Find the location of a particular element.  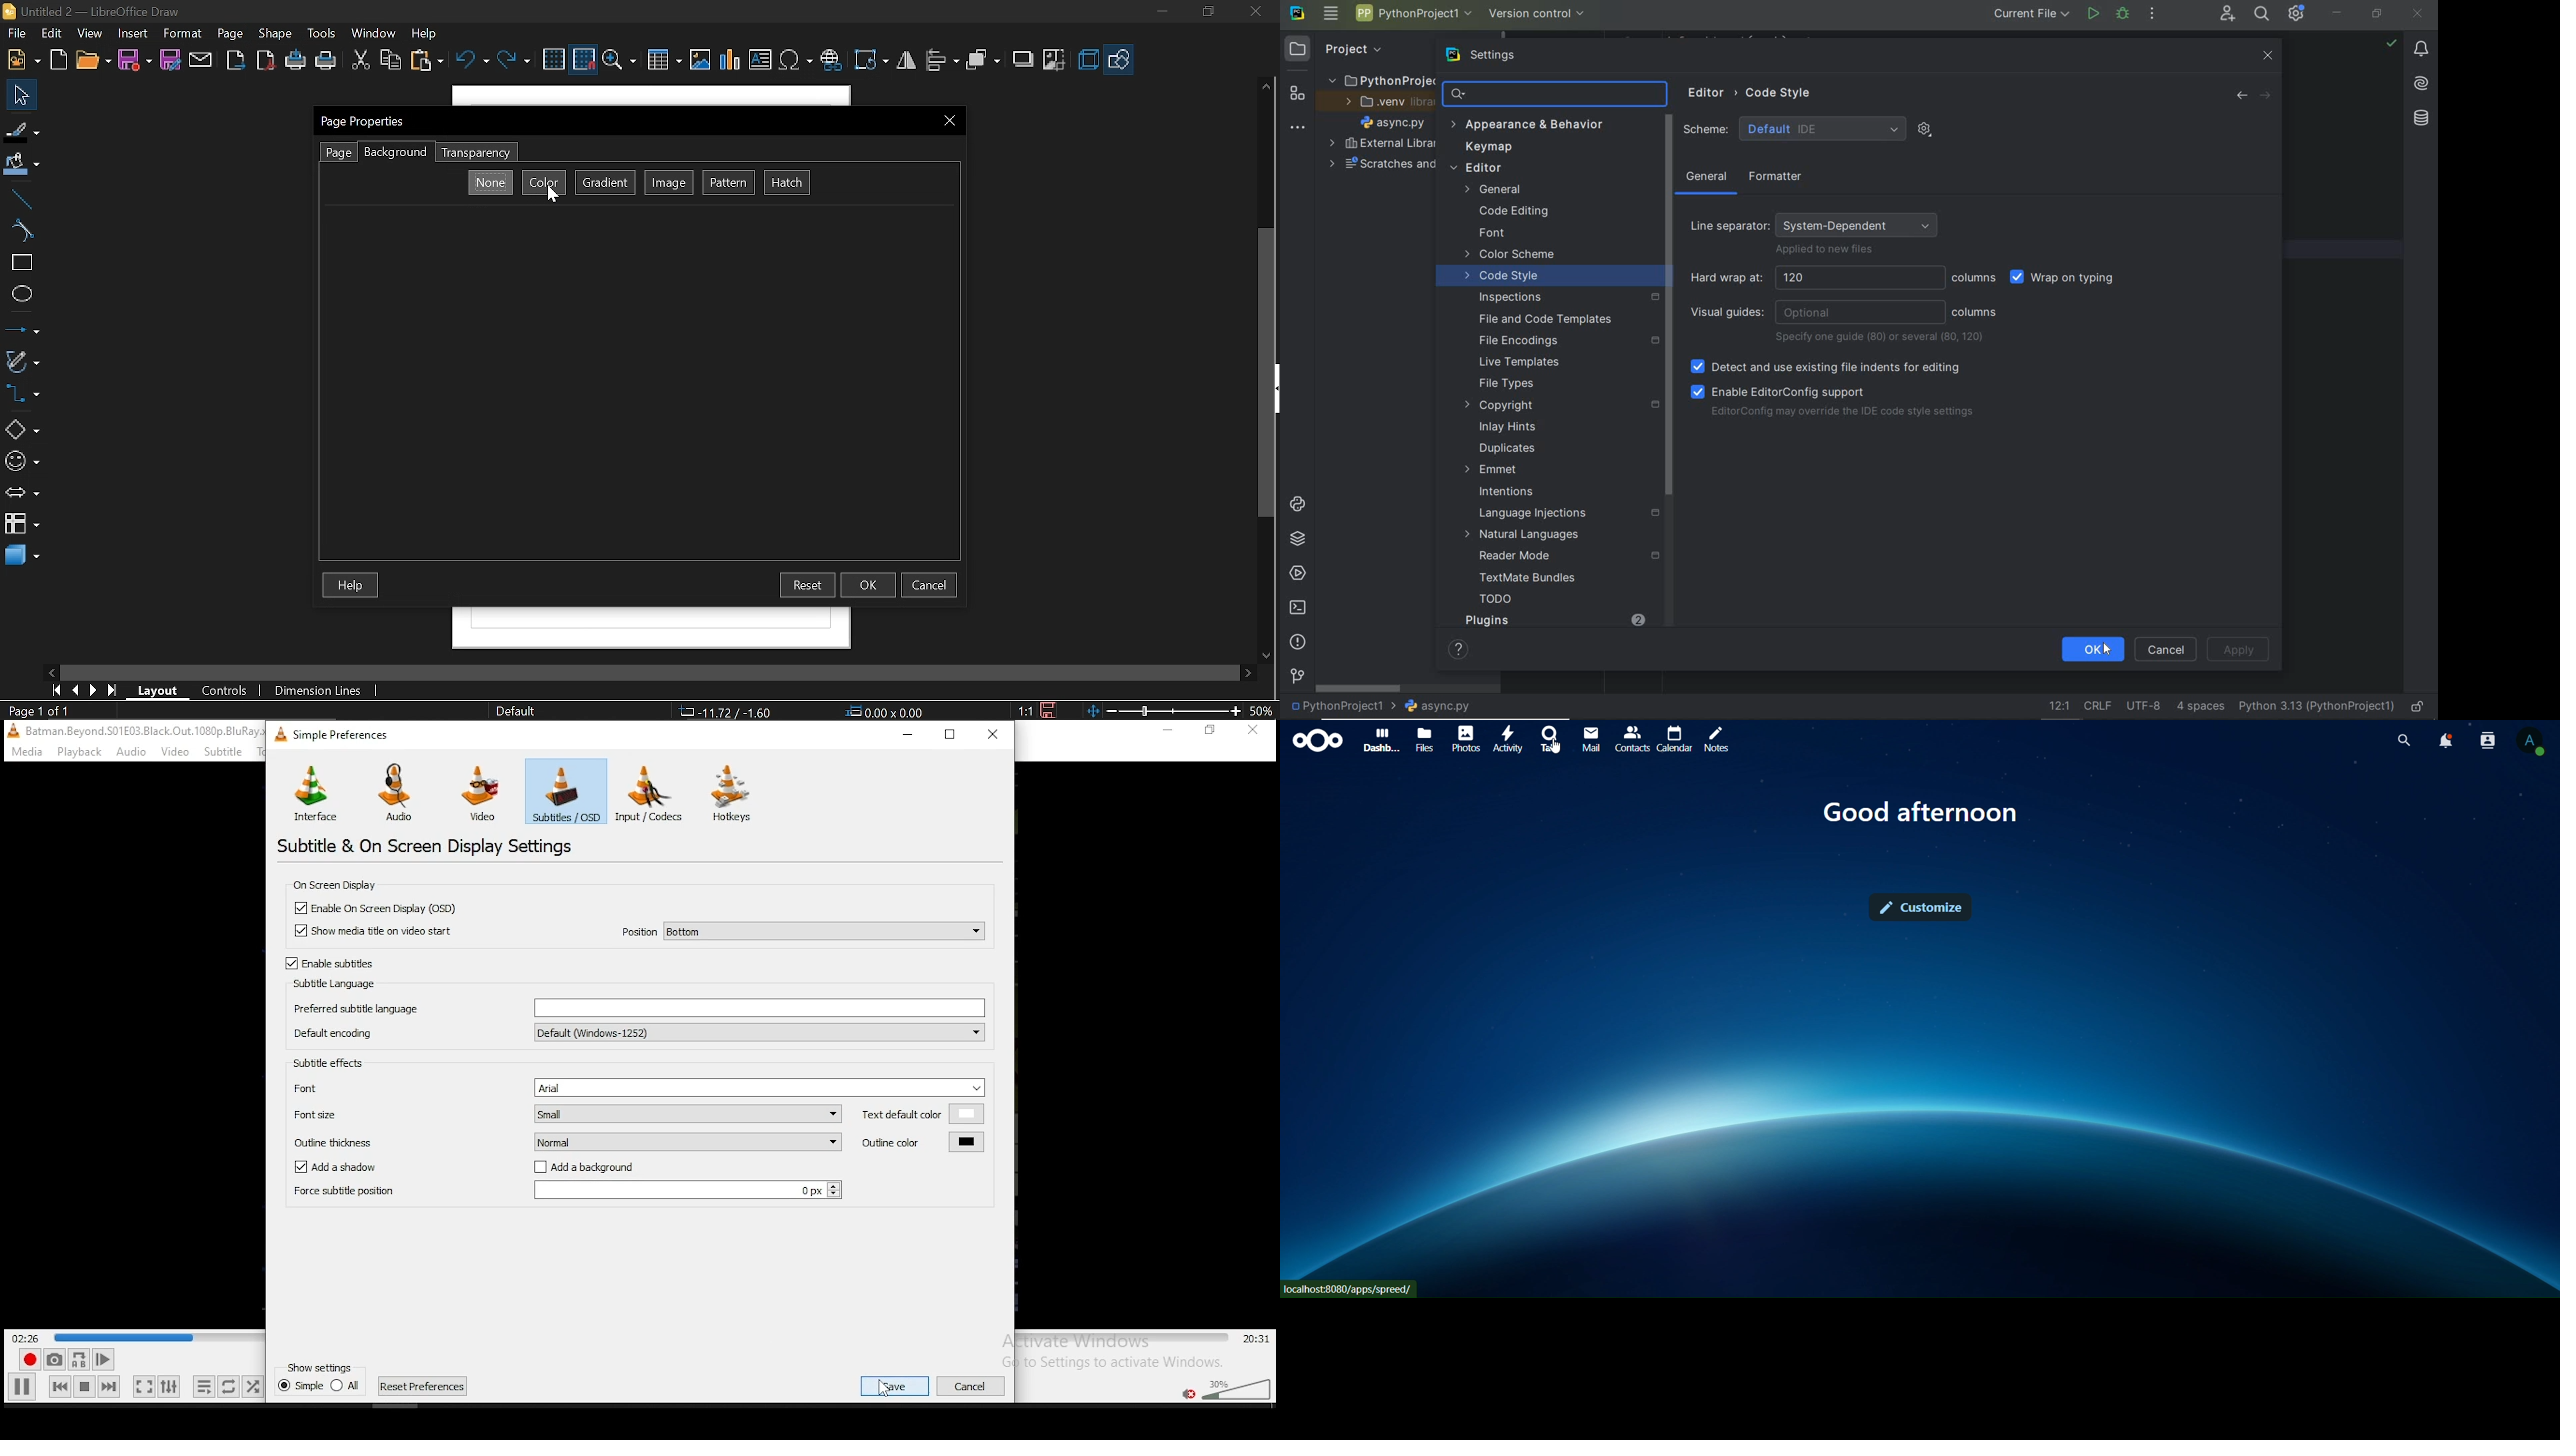

toggle fullscreen is located at coordinates (142, 1386).